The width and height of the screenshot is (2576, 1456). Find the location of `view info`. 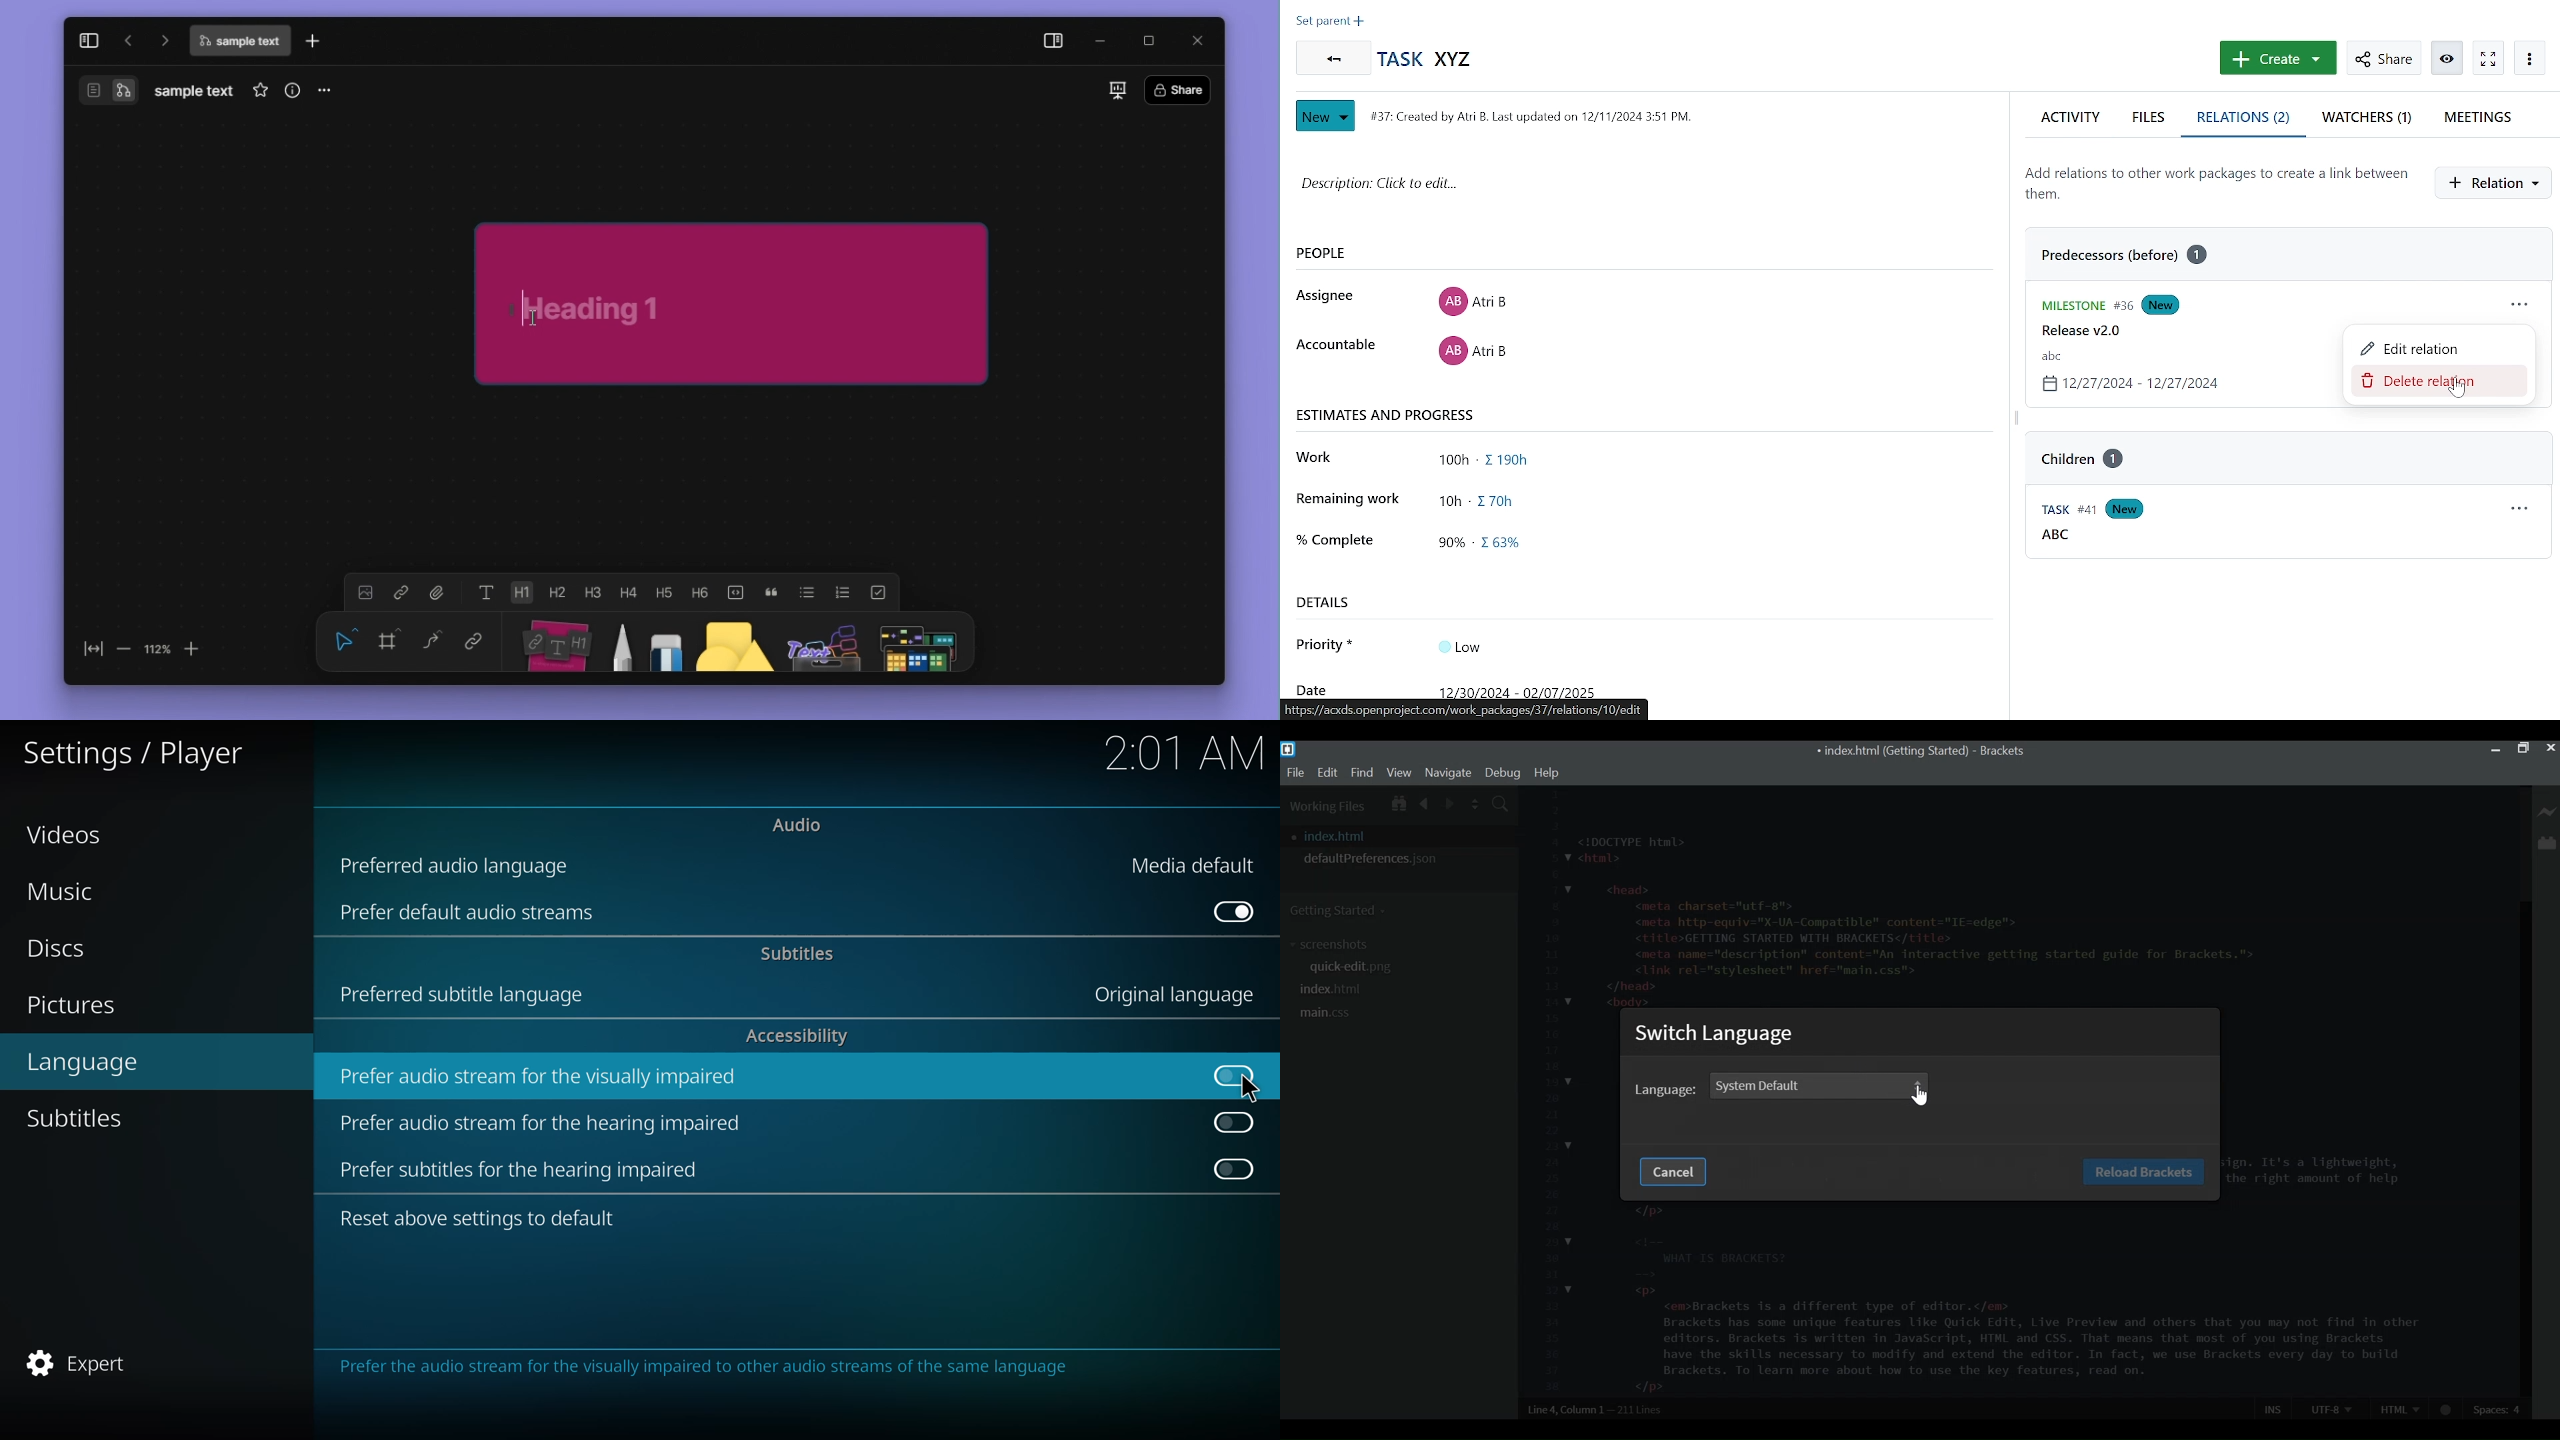

view info is located at coordinates (293, 90).